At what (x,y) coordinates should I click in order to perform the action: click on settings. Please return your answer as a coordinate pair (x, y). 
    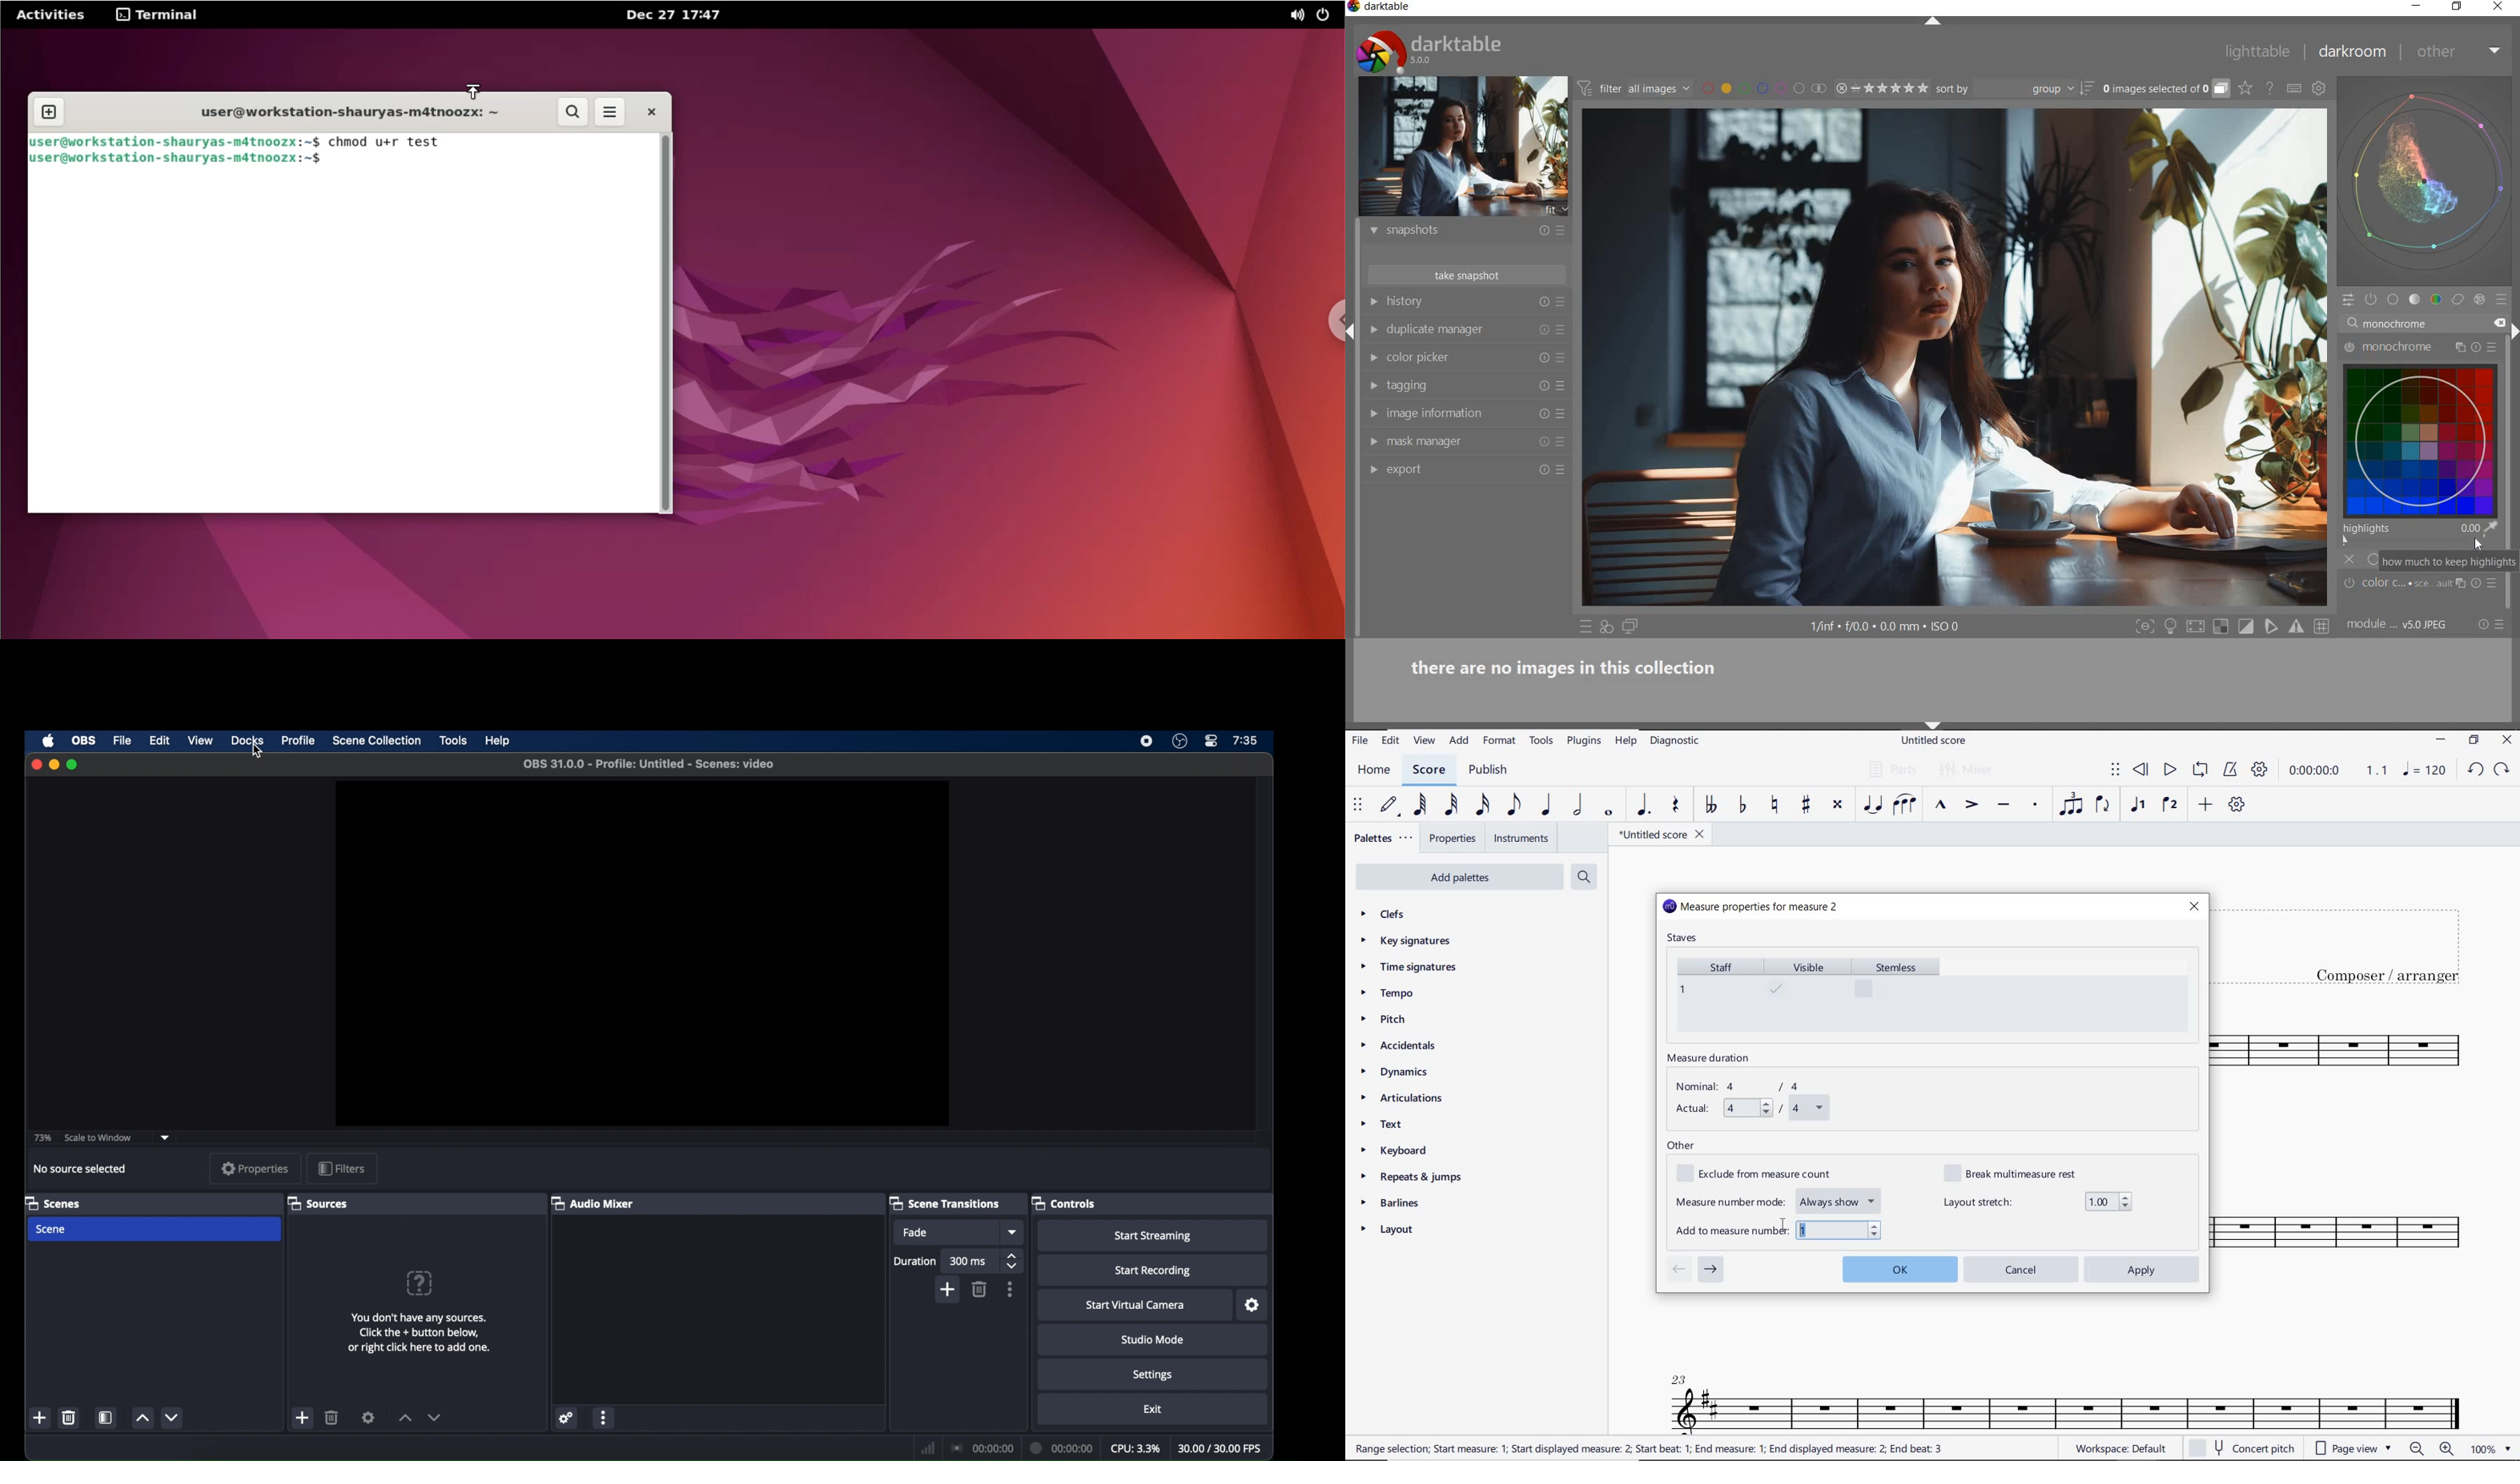
    Looking at the image, I should click on (1251, 1305).